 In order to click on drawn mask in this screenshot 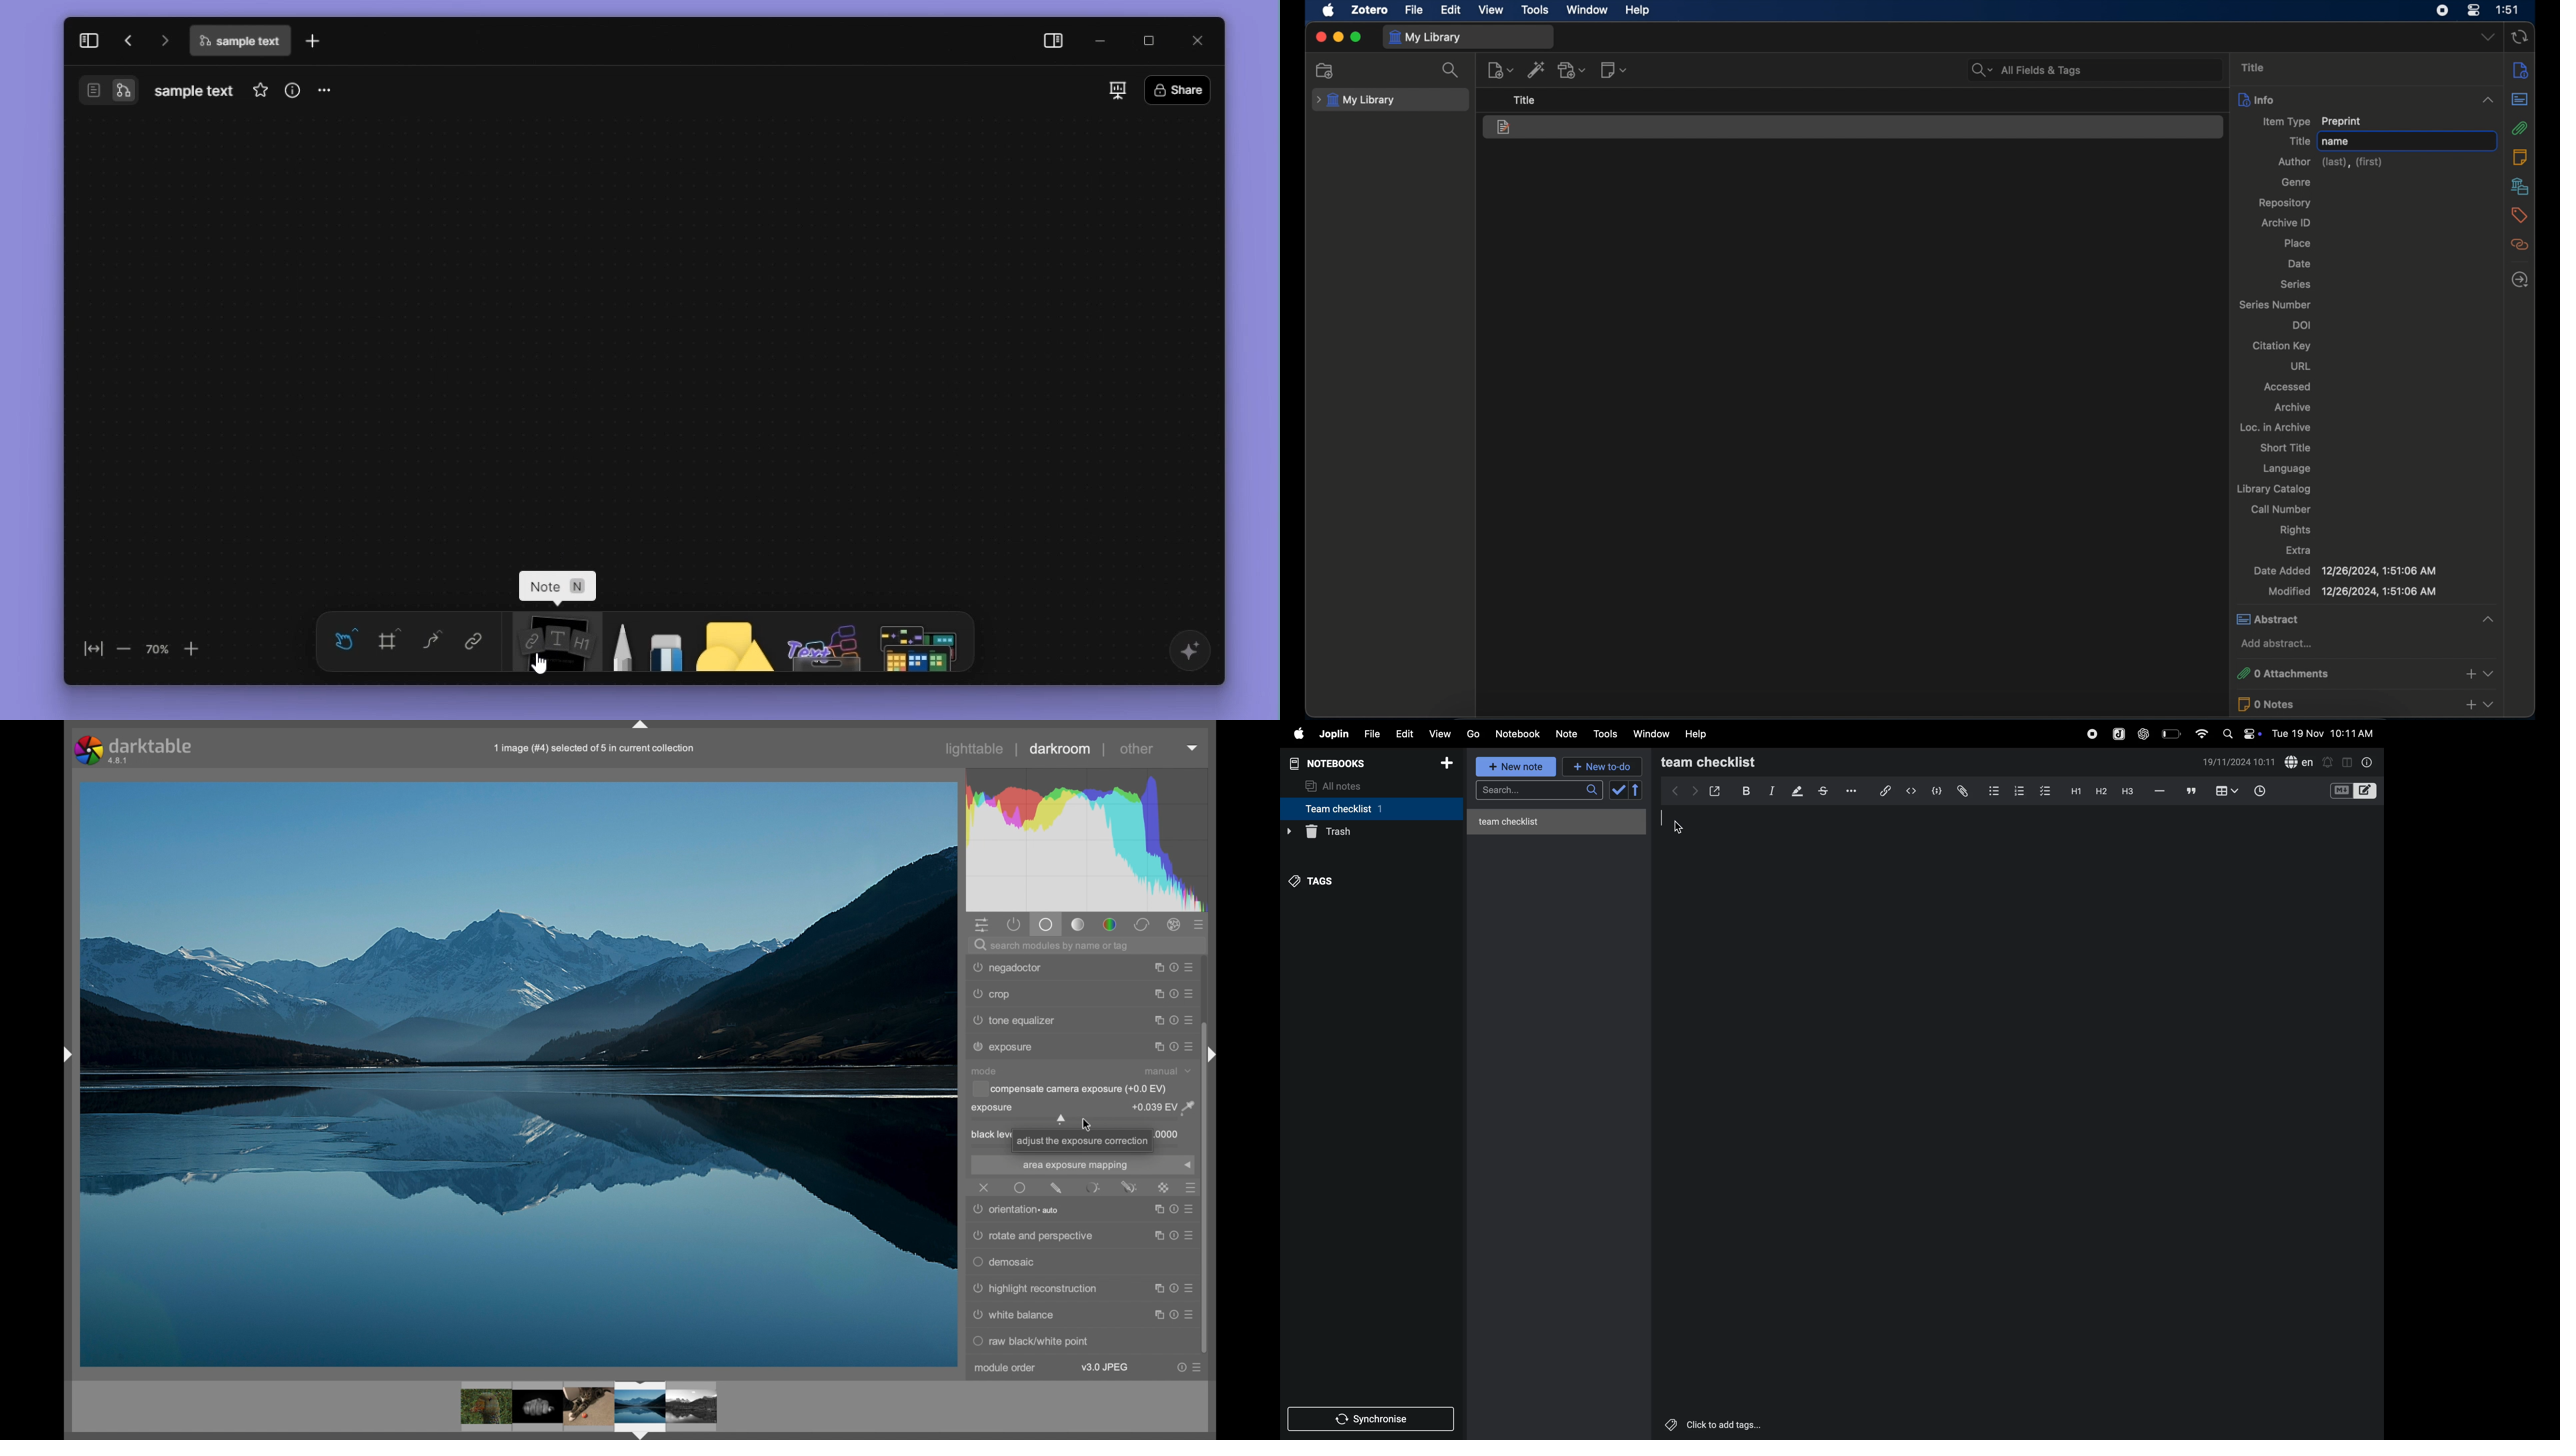, I will do `click(1056, 1187)`.